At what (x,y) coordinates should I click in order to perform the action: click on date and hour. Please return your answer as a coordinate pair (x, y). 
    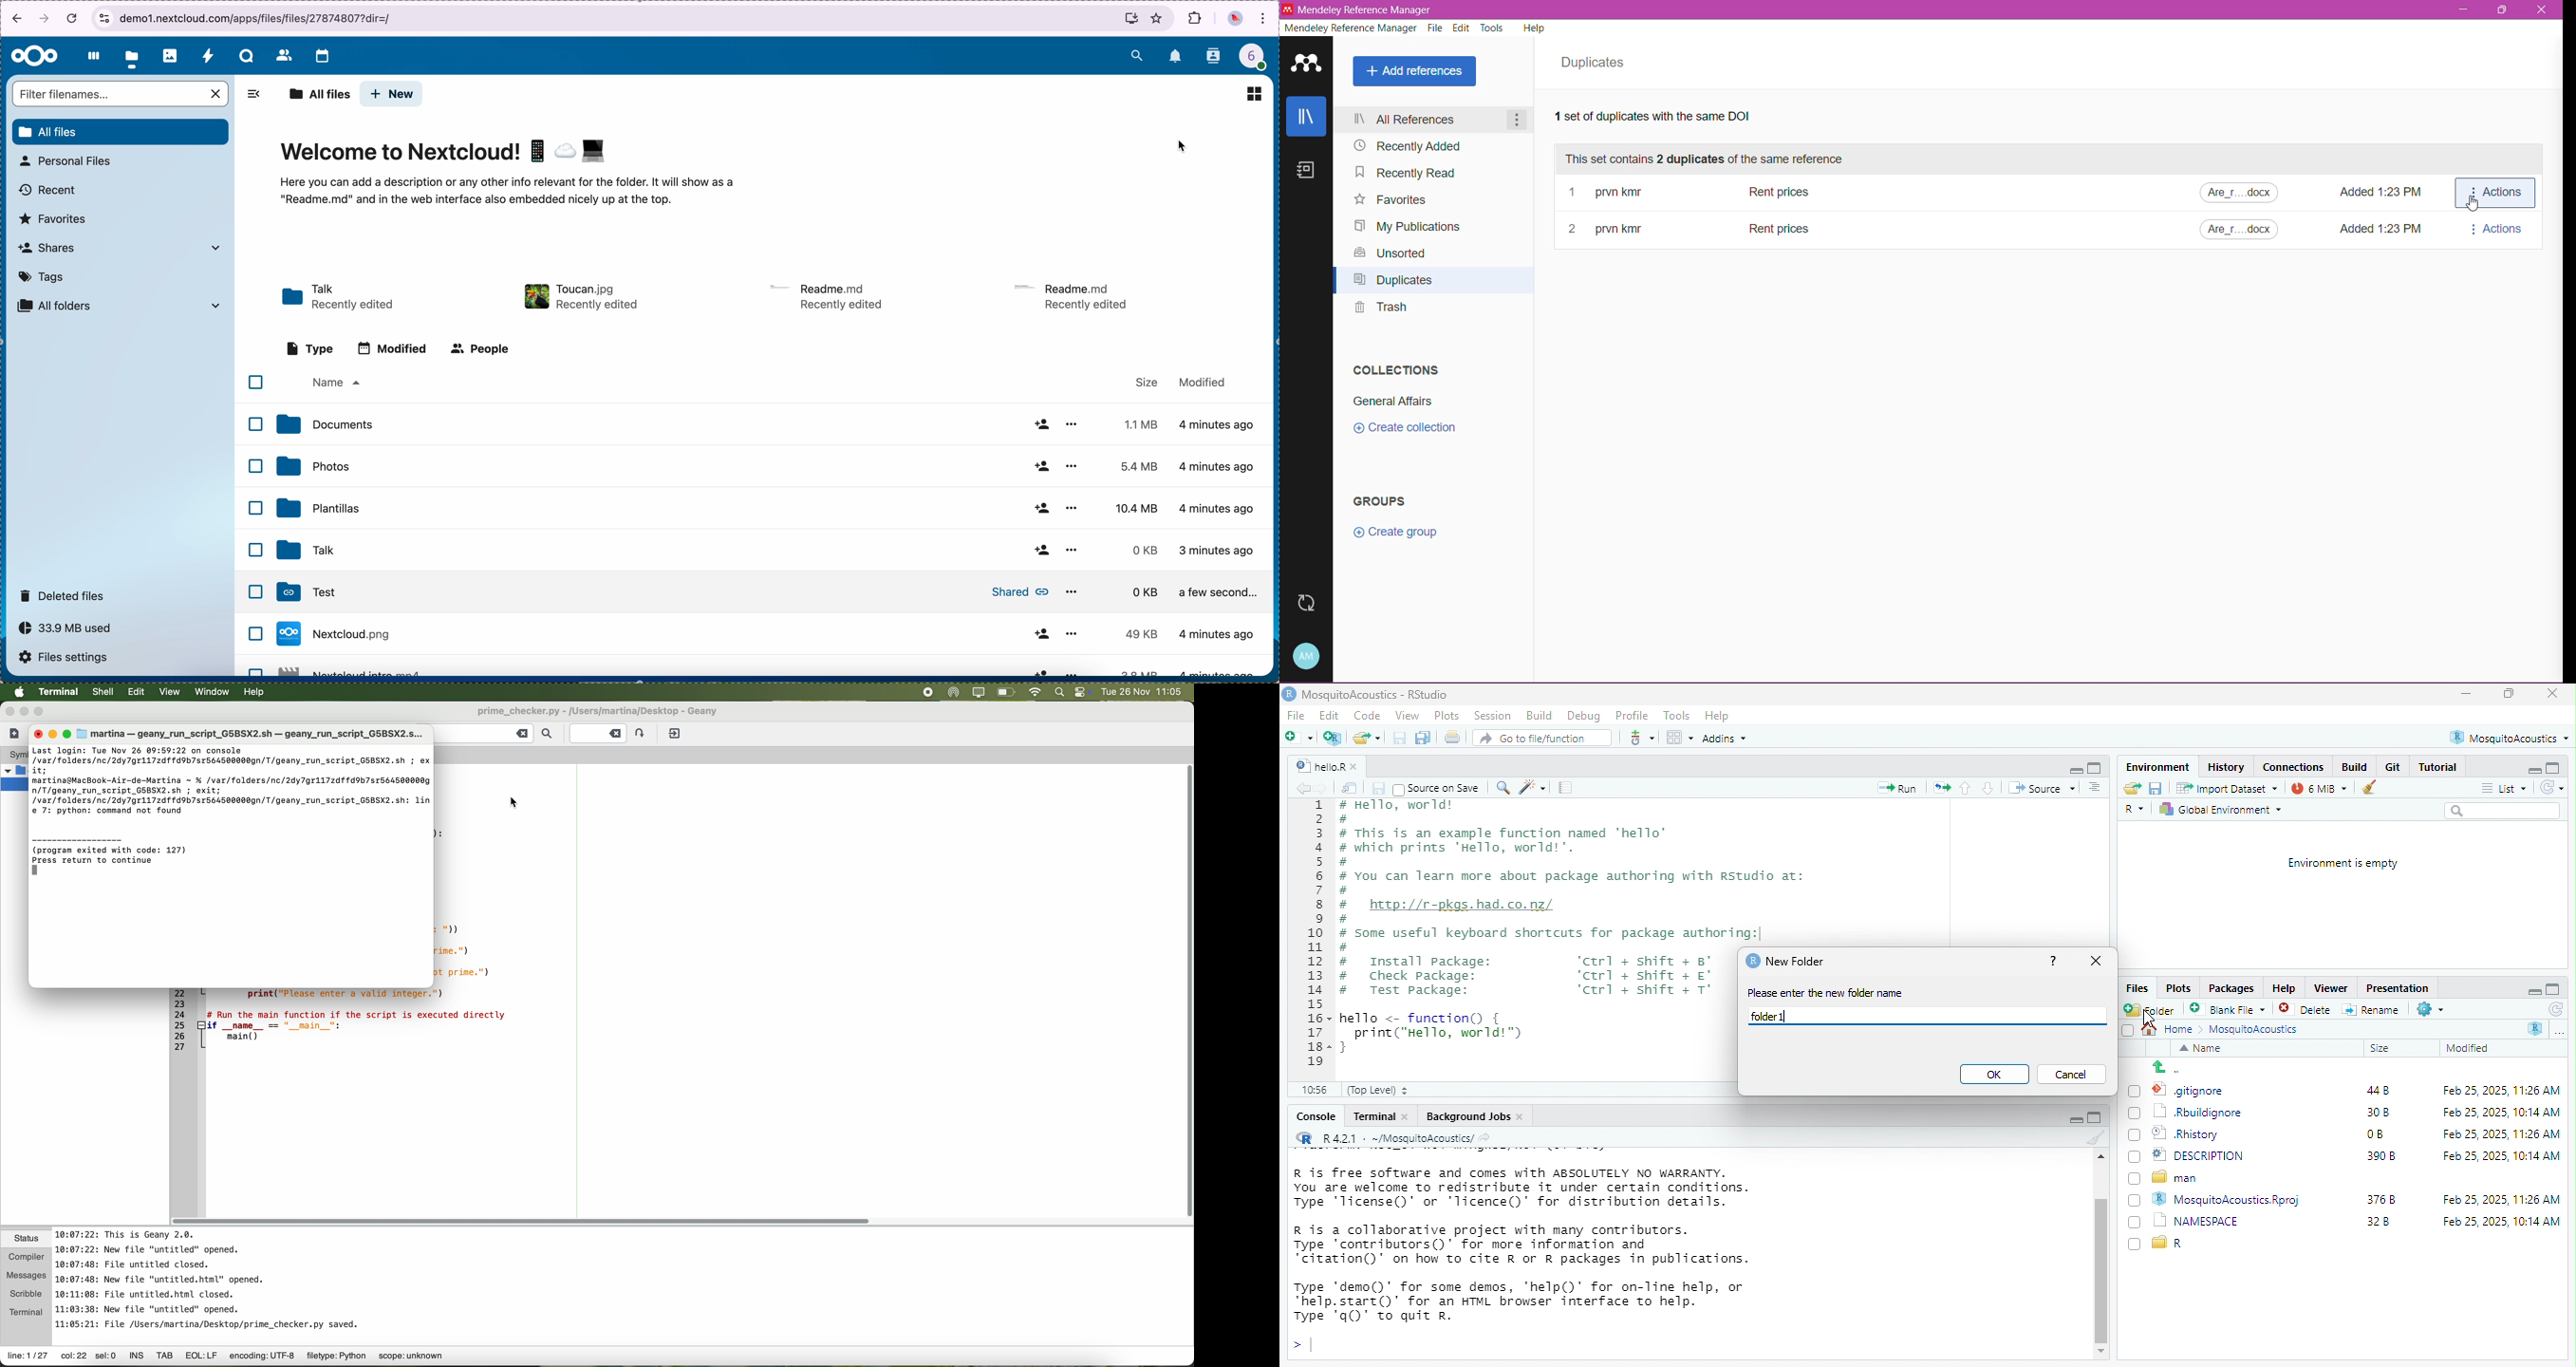
    Looking at the image, I should click on (1146, 692).